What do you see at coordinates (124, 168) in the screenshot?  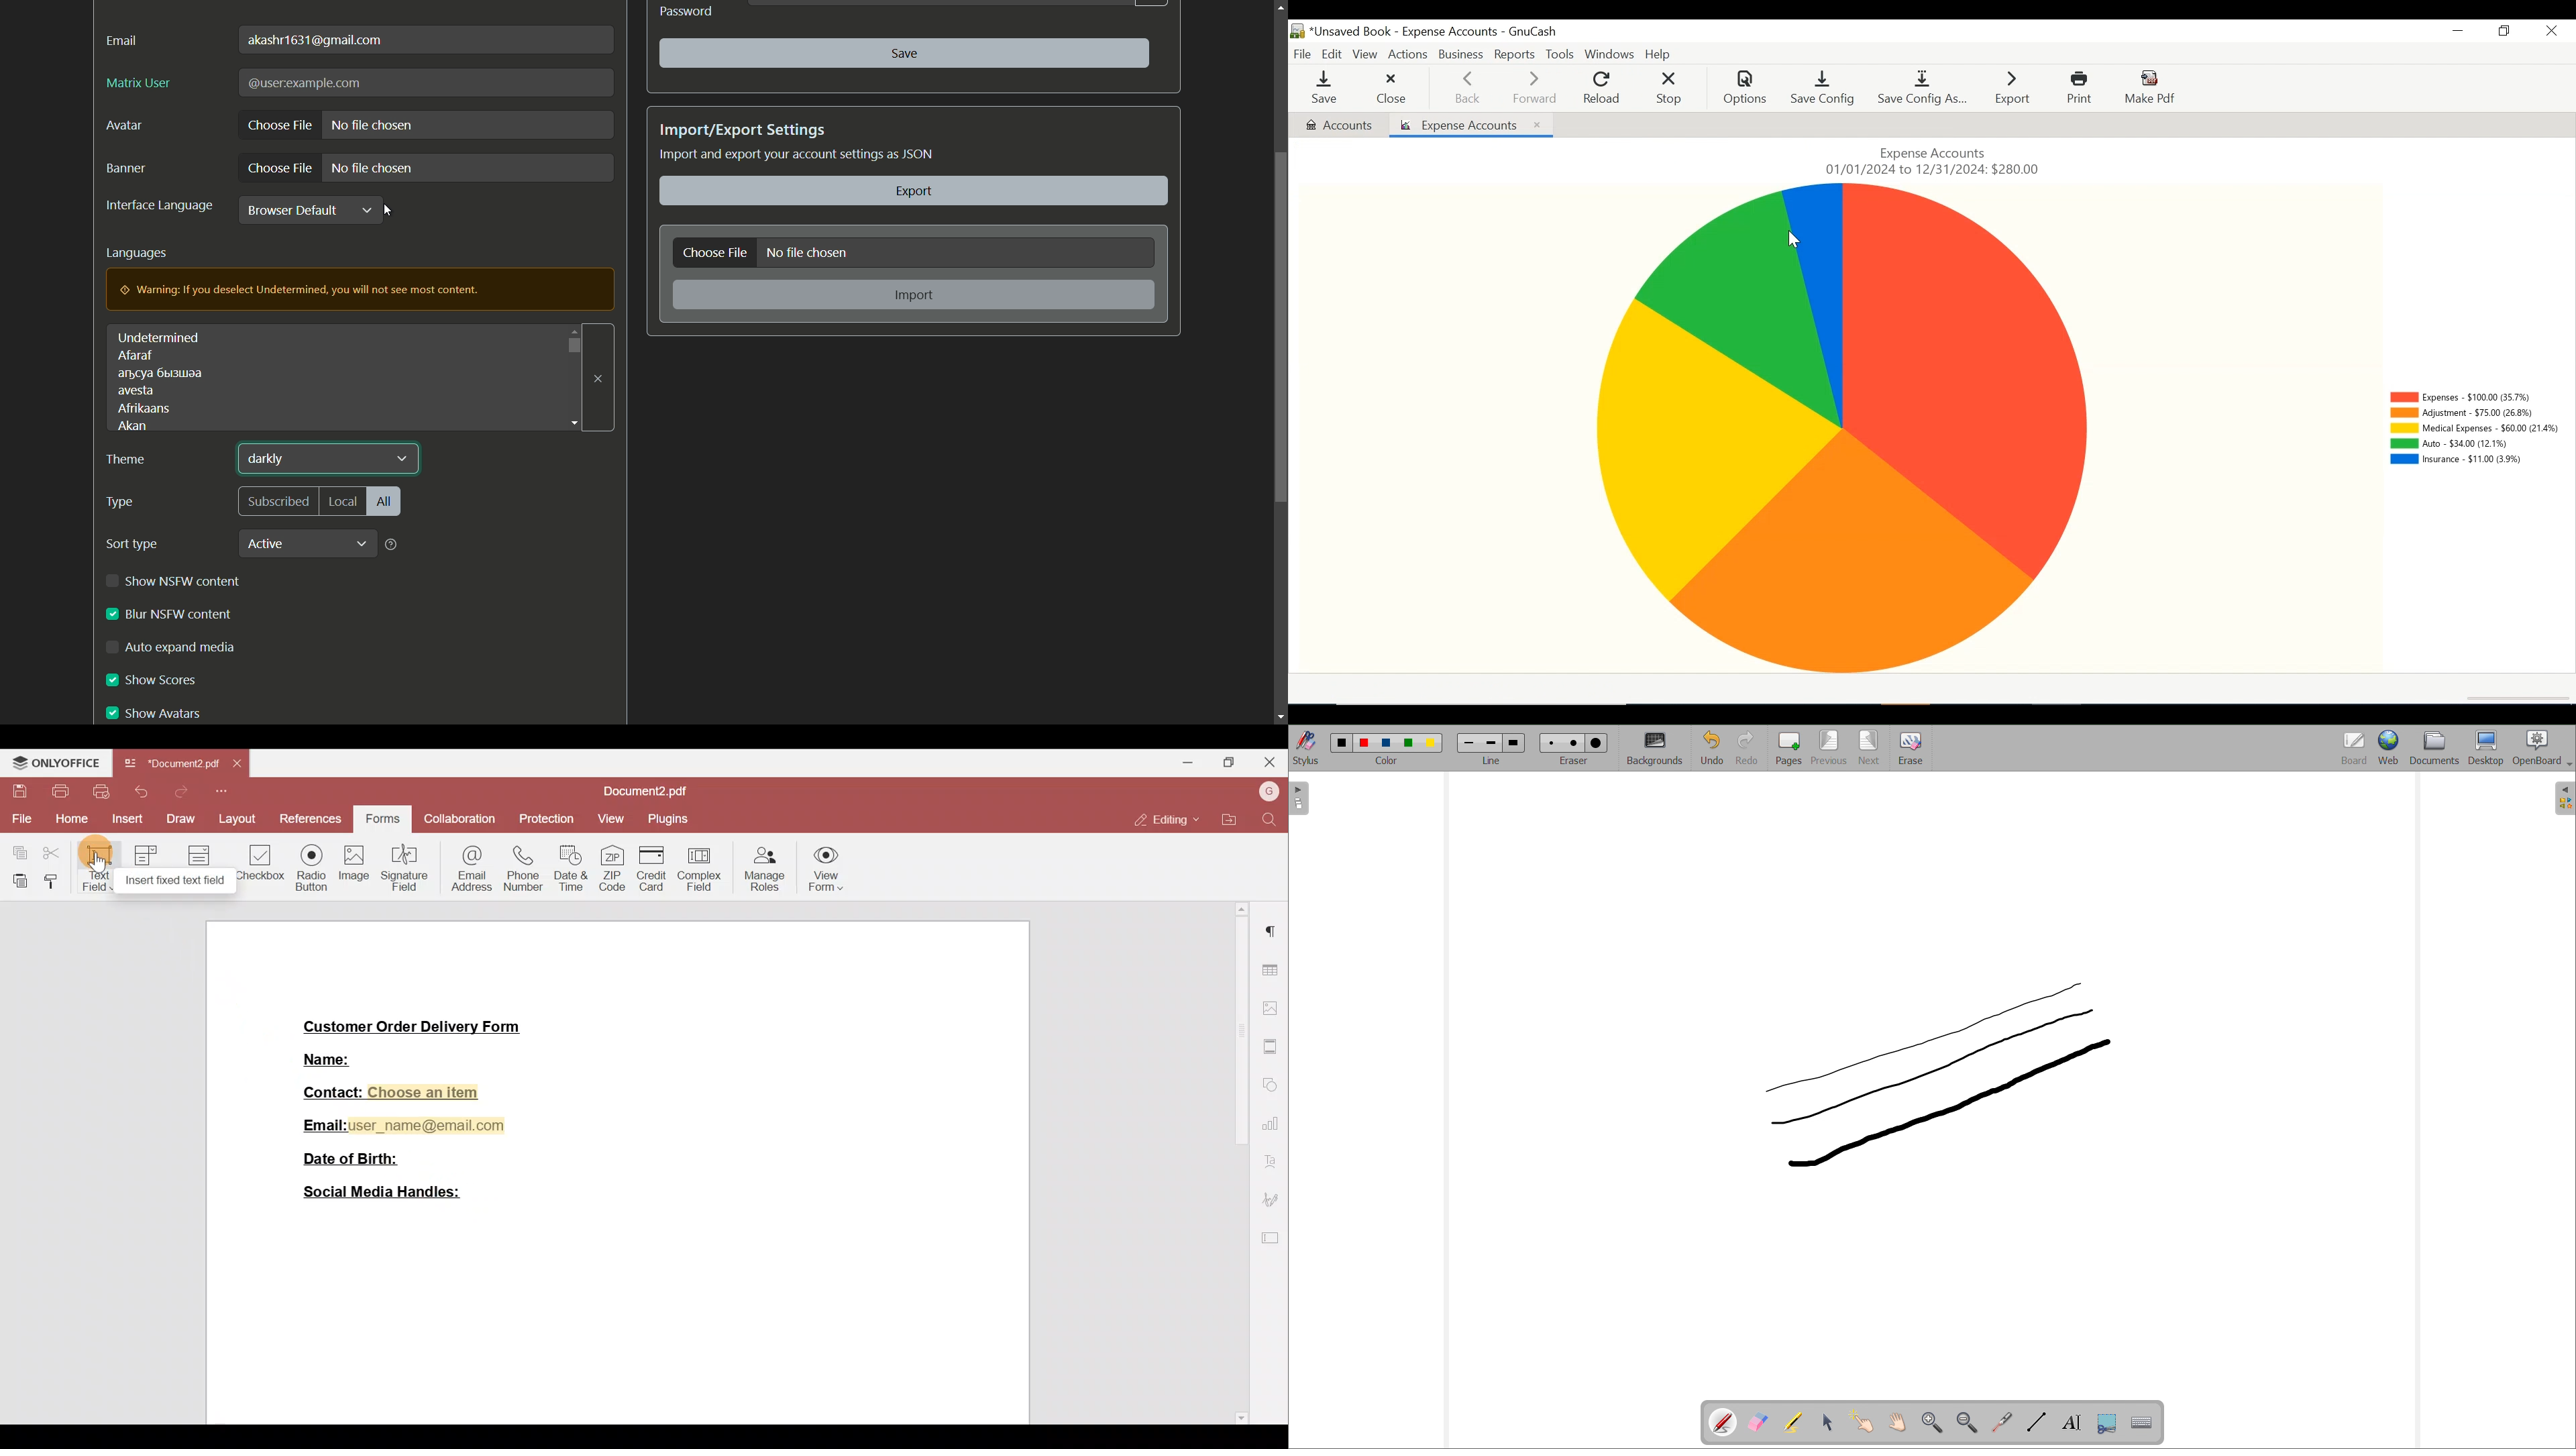 I see `banner` at bounding box center [124, 168].